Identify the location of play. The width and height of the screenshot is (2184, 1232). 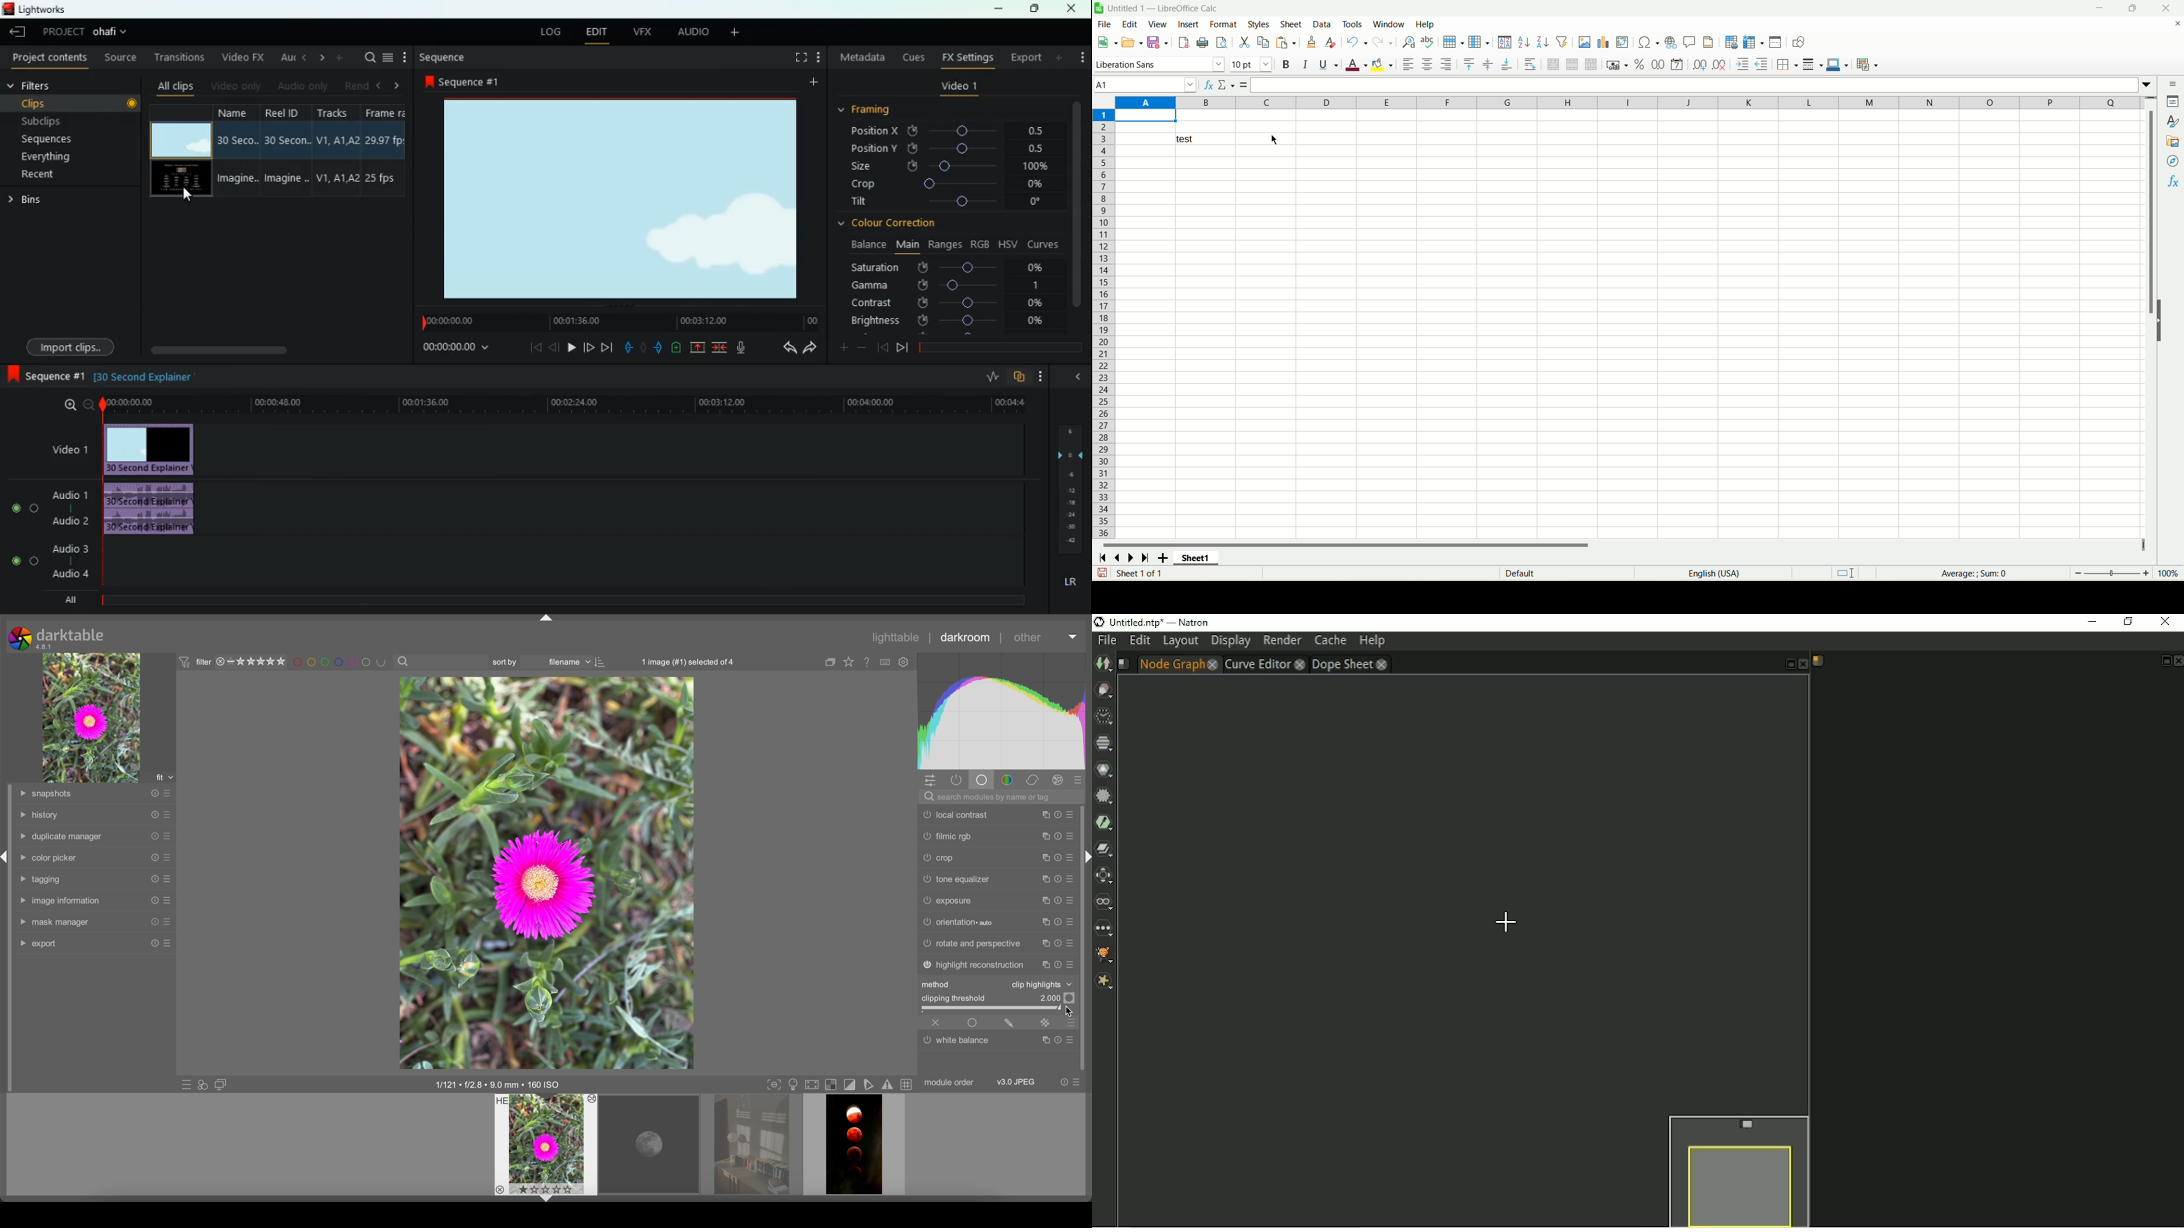
(569, 347).